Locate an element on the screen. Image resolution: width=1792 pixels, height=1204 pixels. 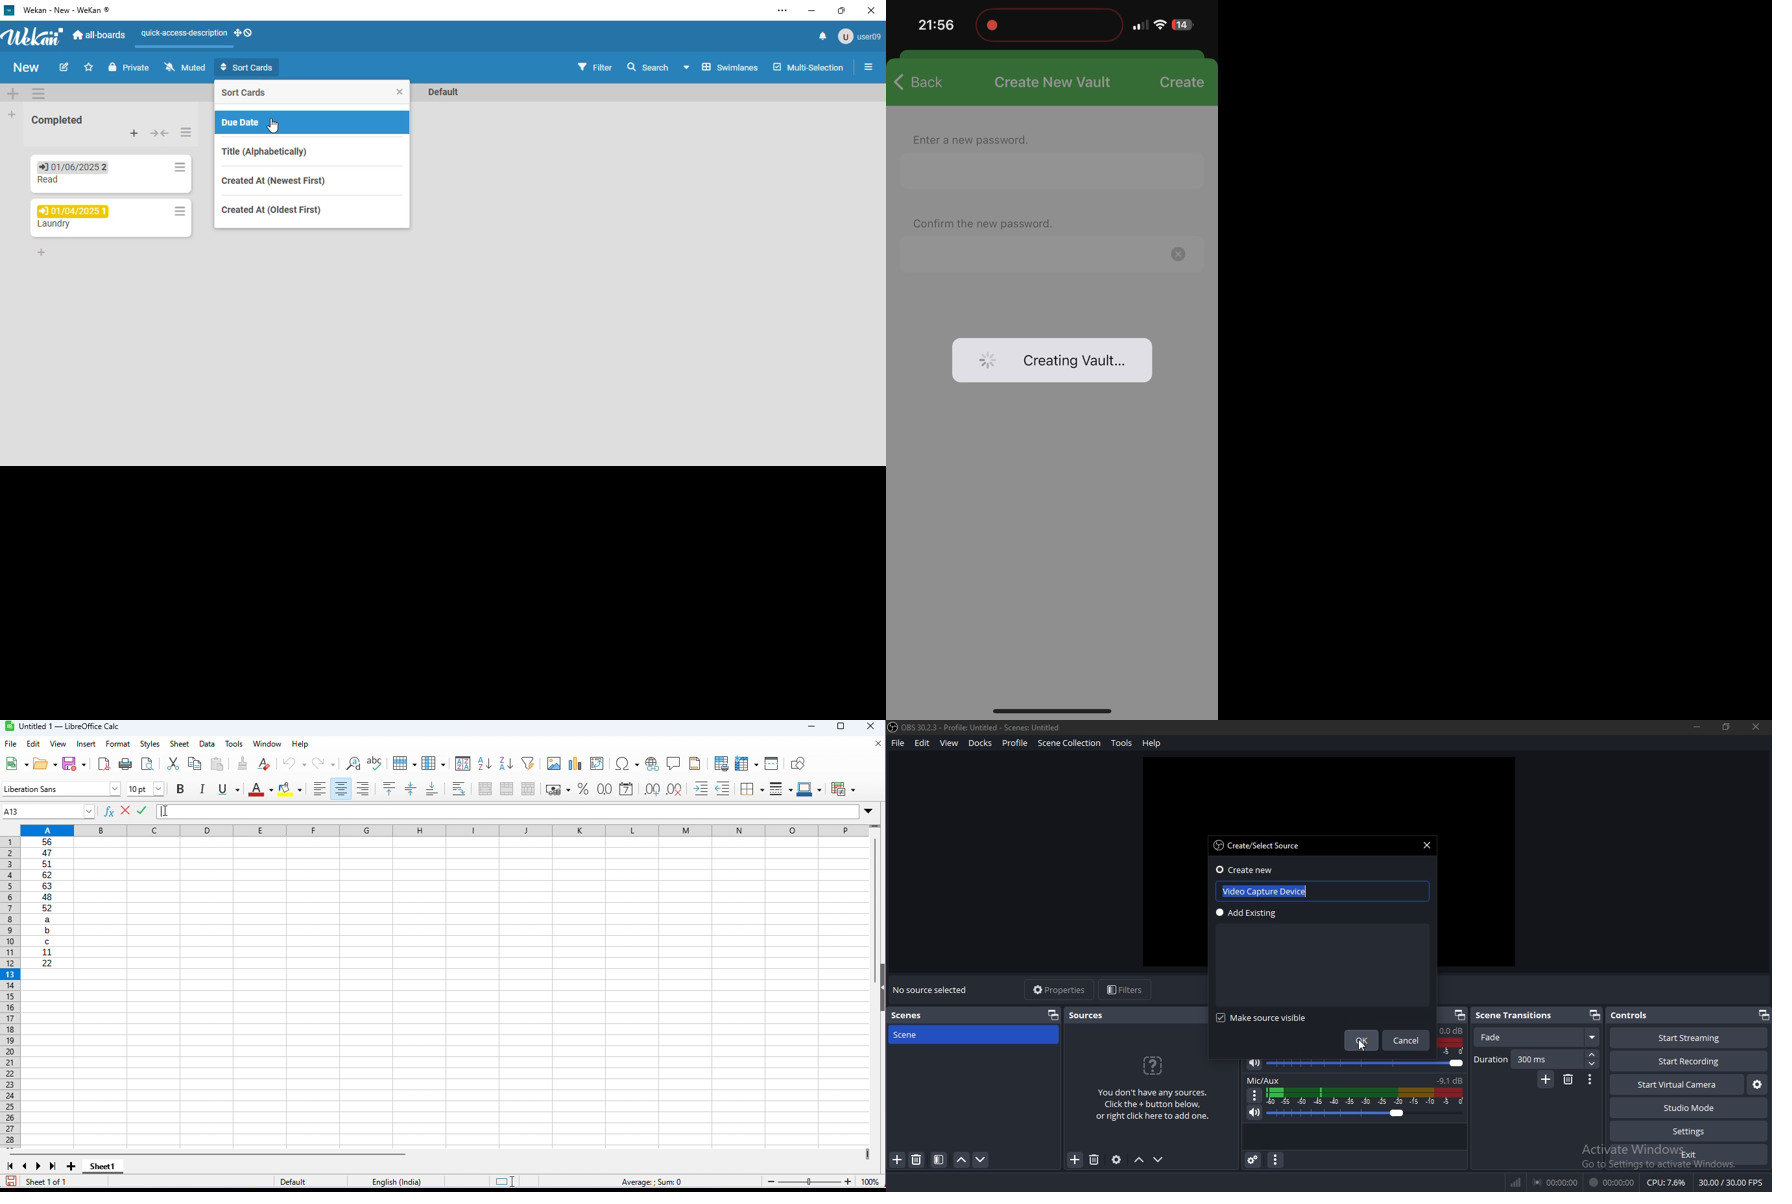
51 is located at coordinates (47, 865).